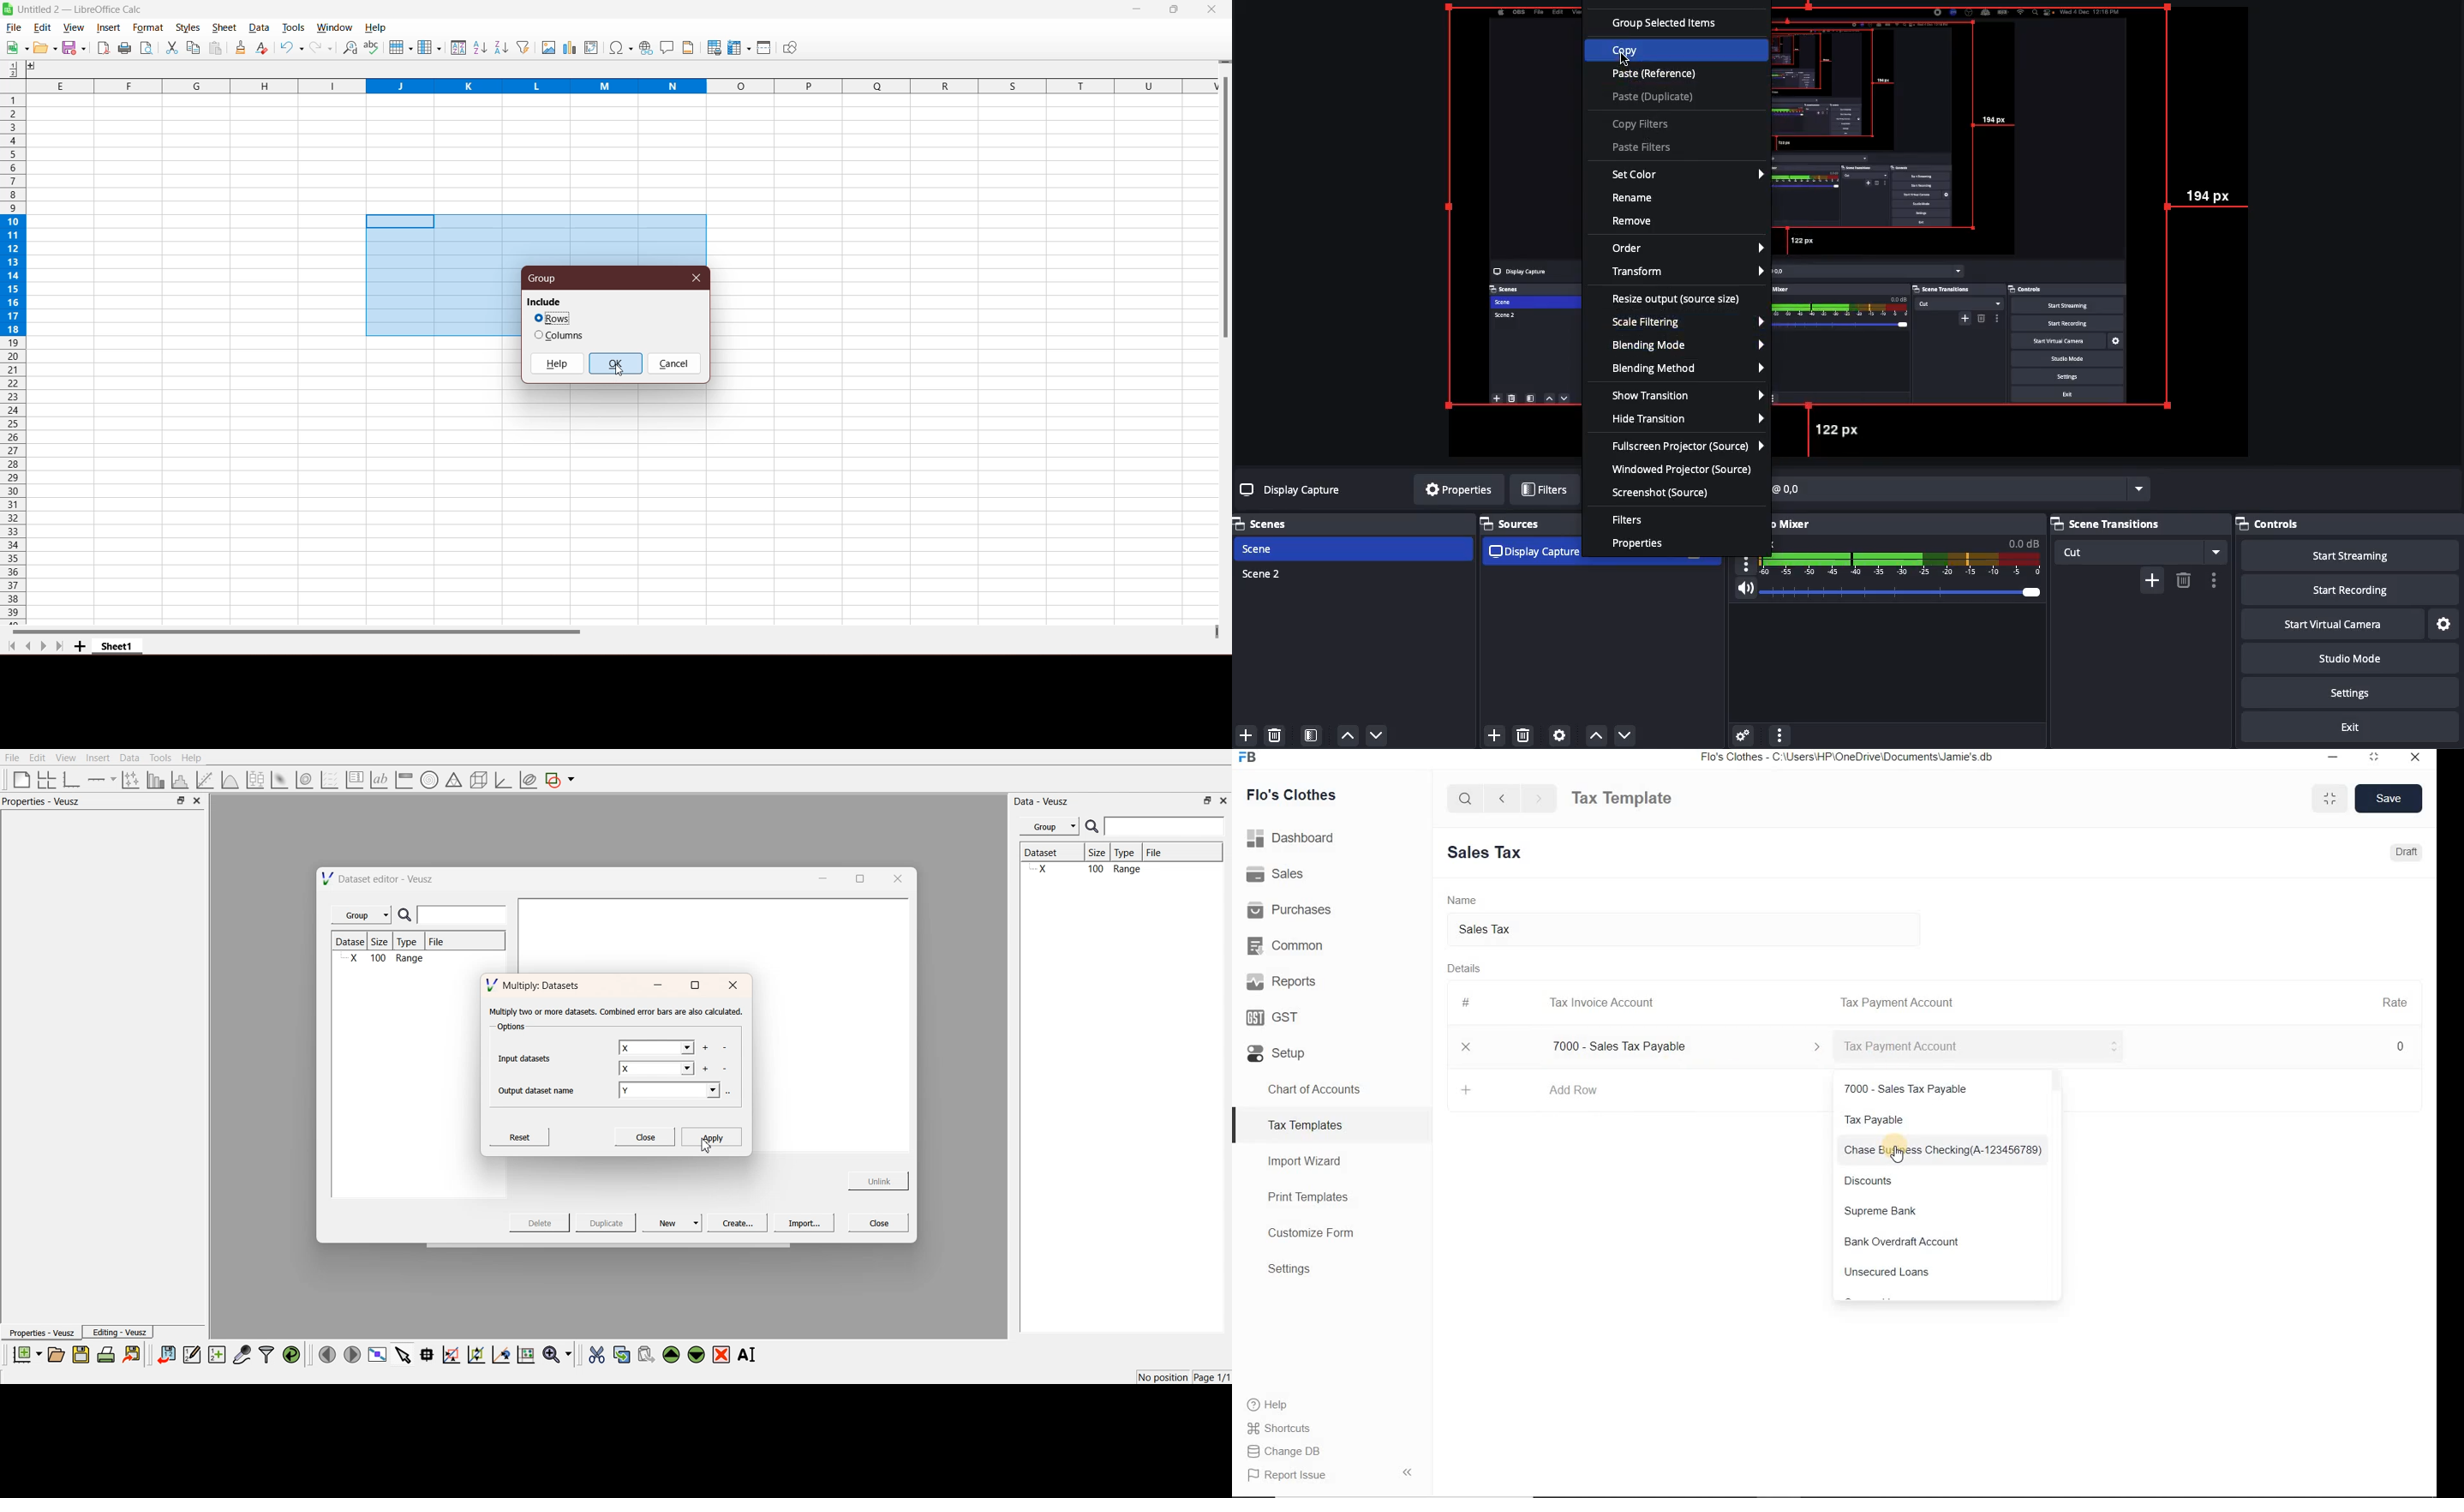 This screenshot has height=1512, width=2464. I want to click on polar graph, so click(429, 781).